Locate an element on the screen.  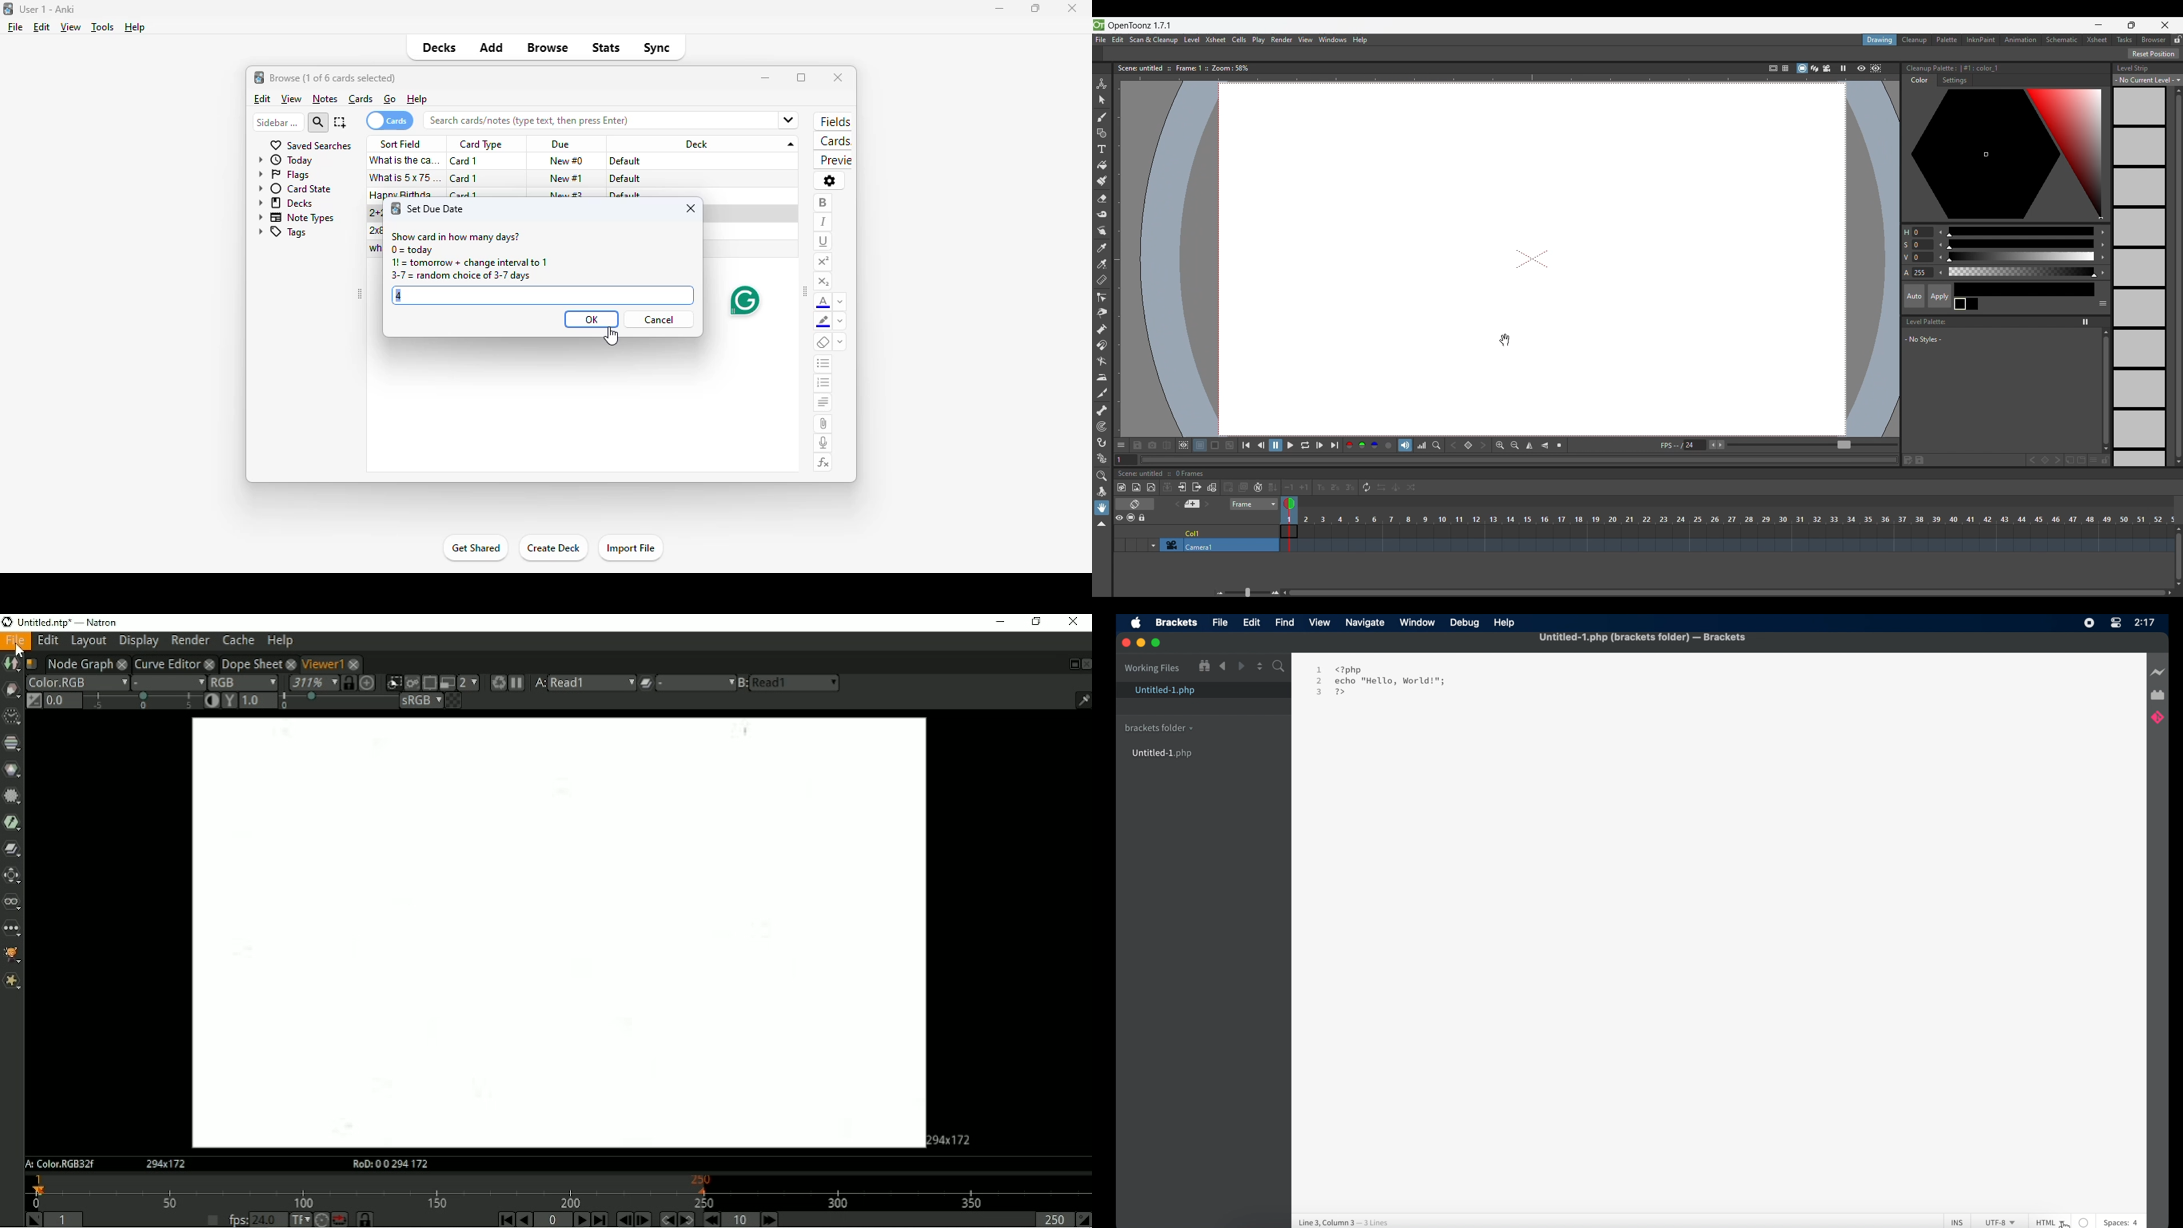
Red channel is located at coordinates (1350, 443).